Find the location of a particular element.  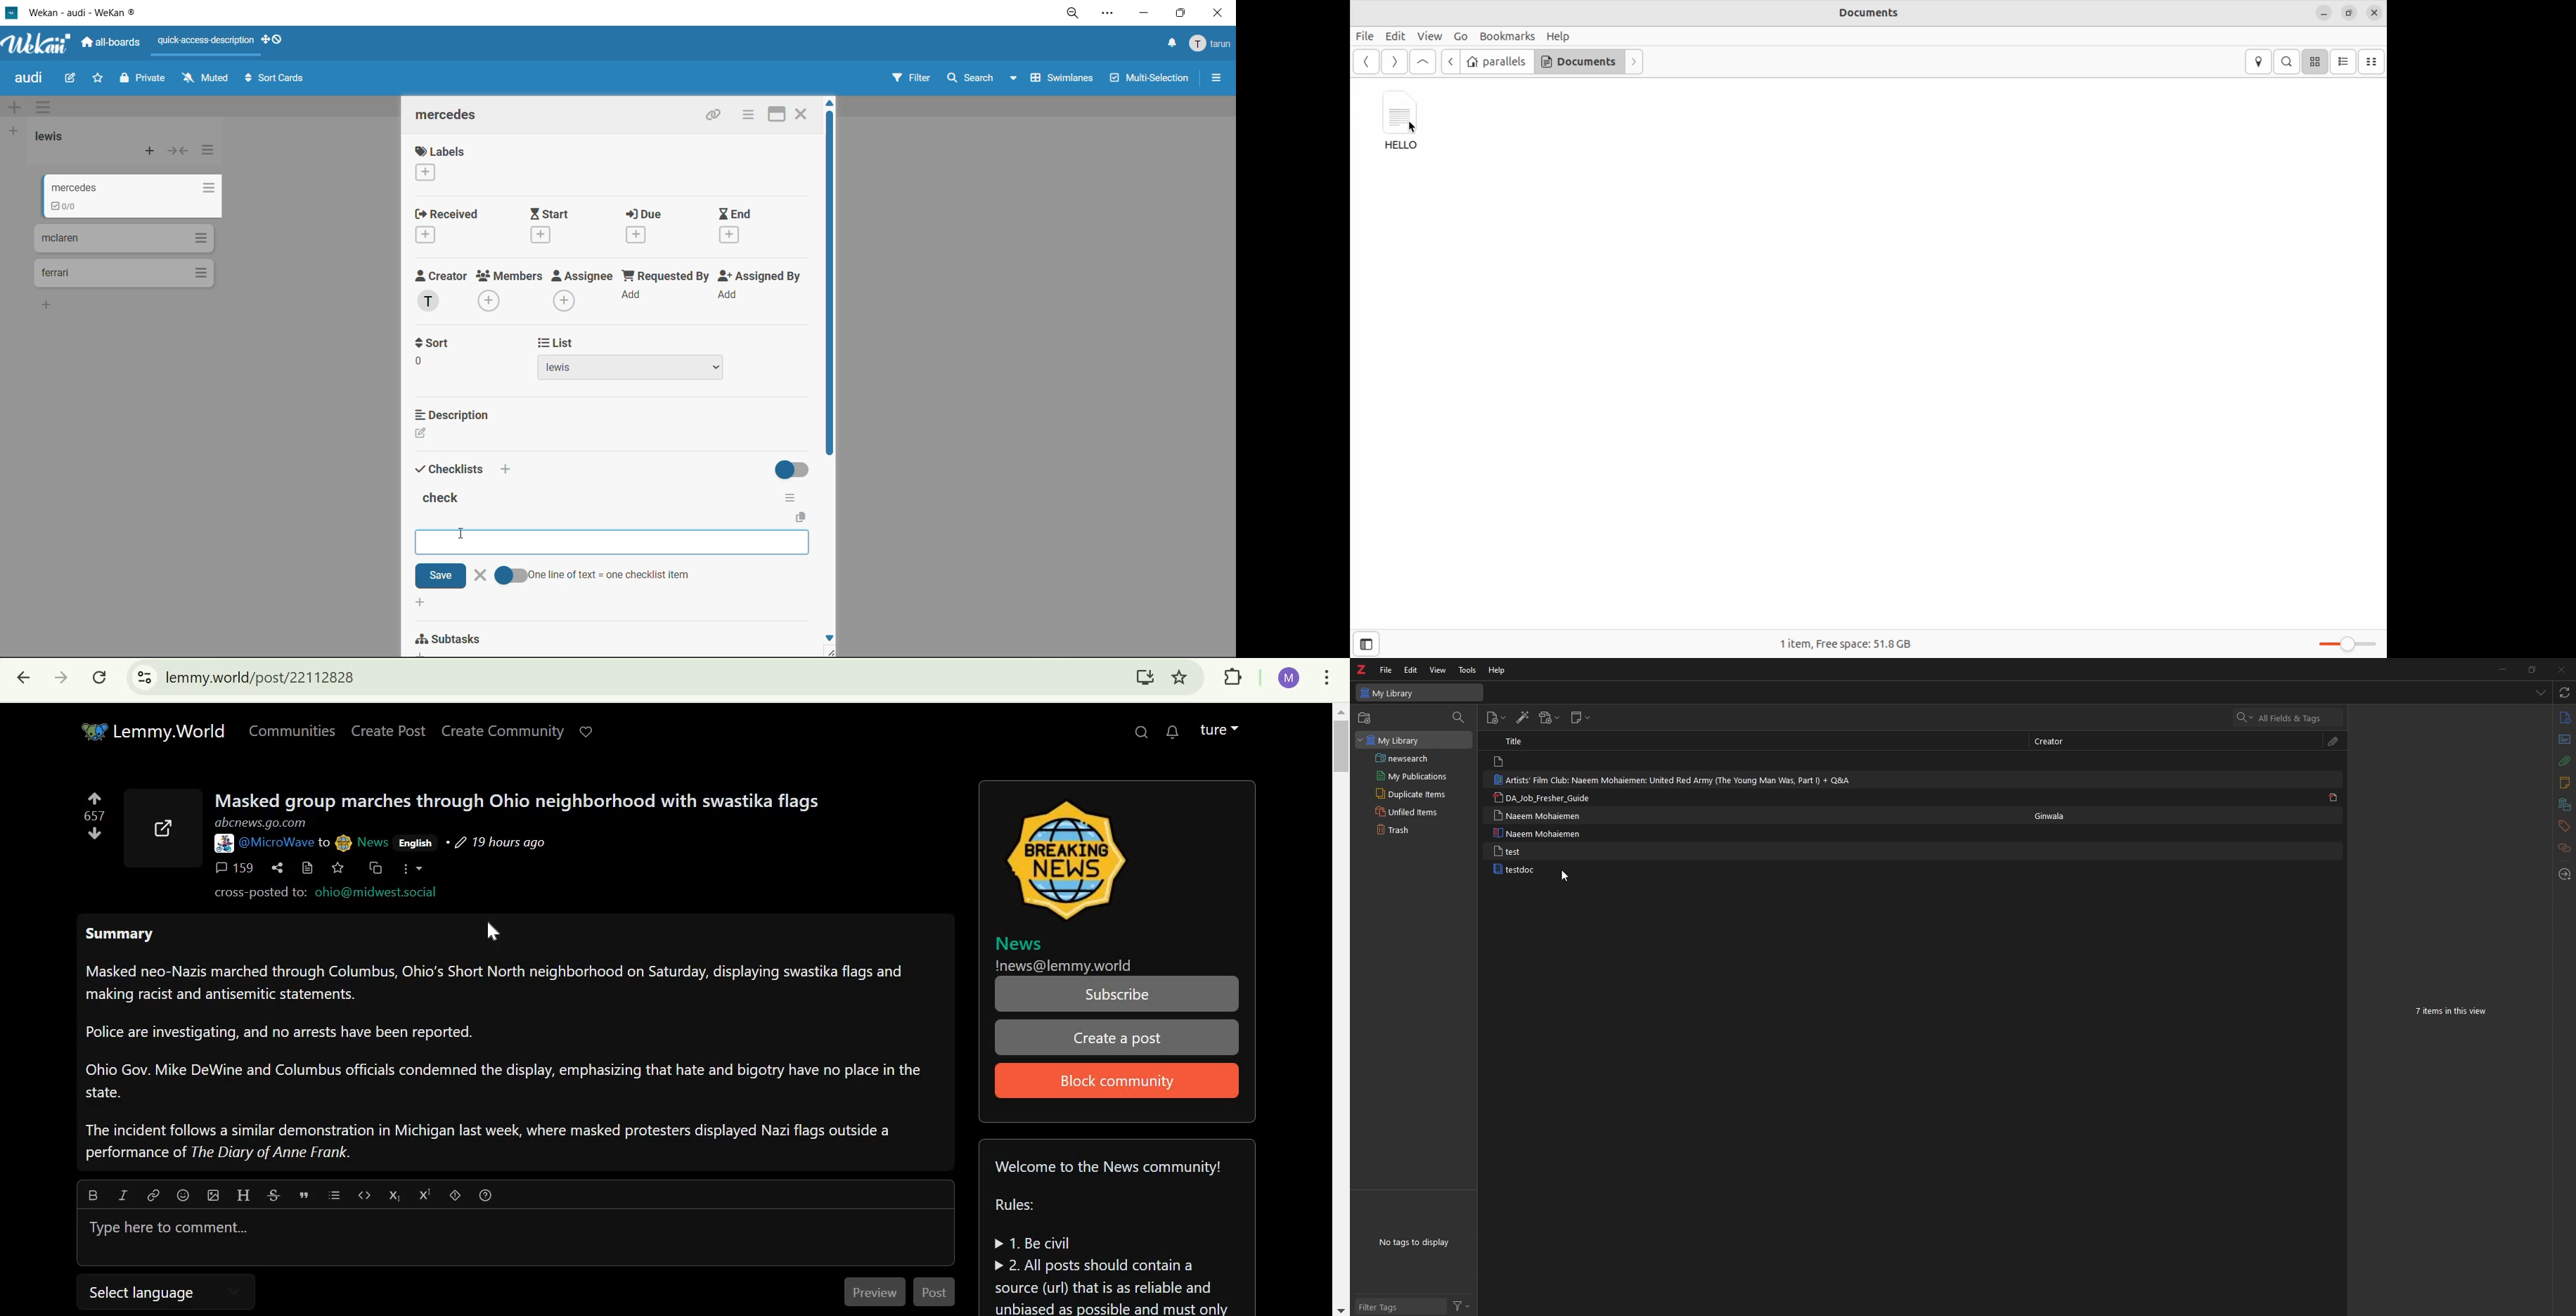

file is located at coordinates (1386, 670).